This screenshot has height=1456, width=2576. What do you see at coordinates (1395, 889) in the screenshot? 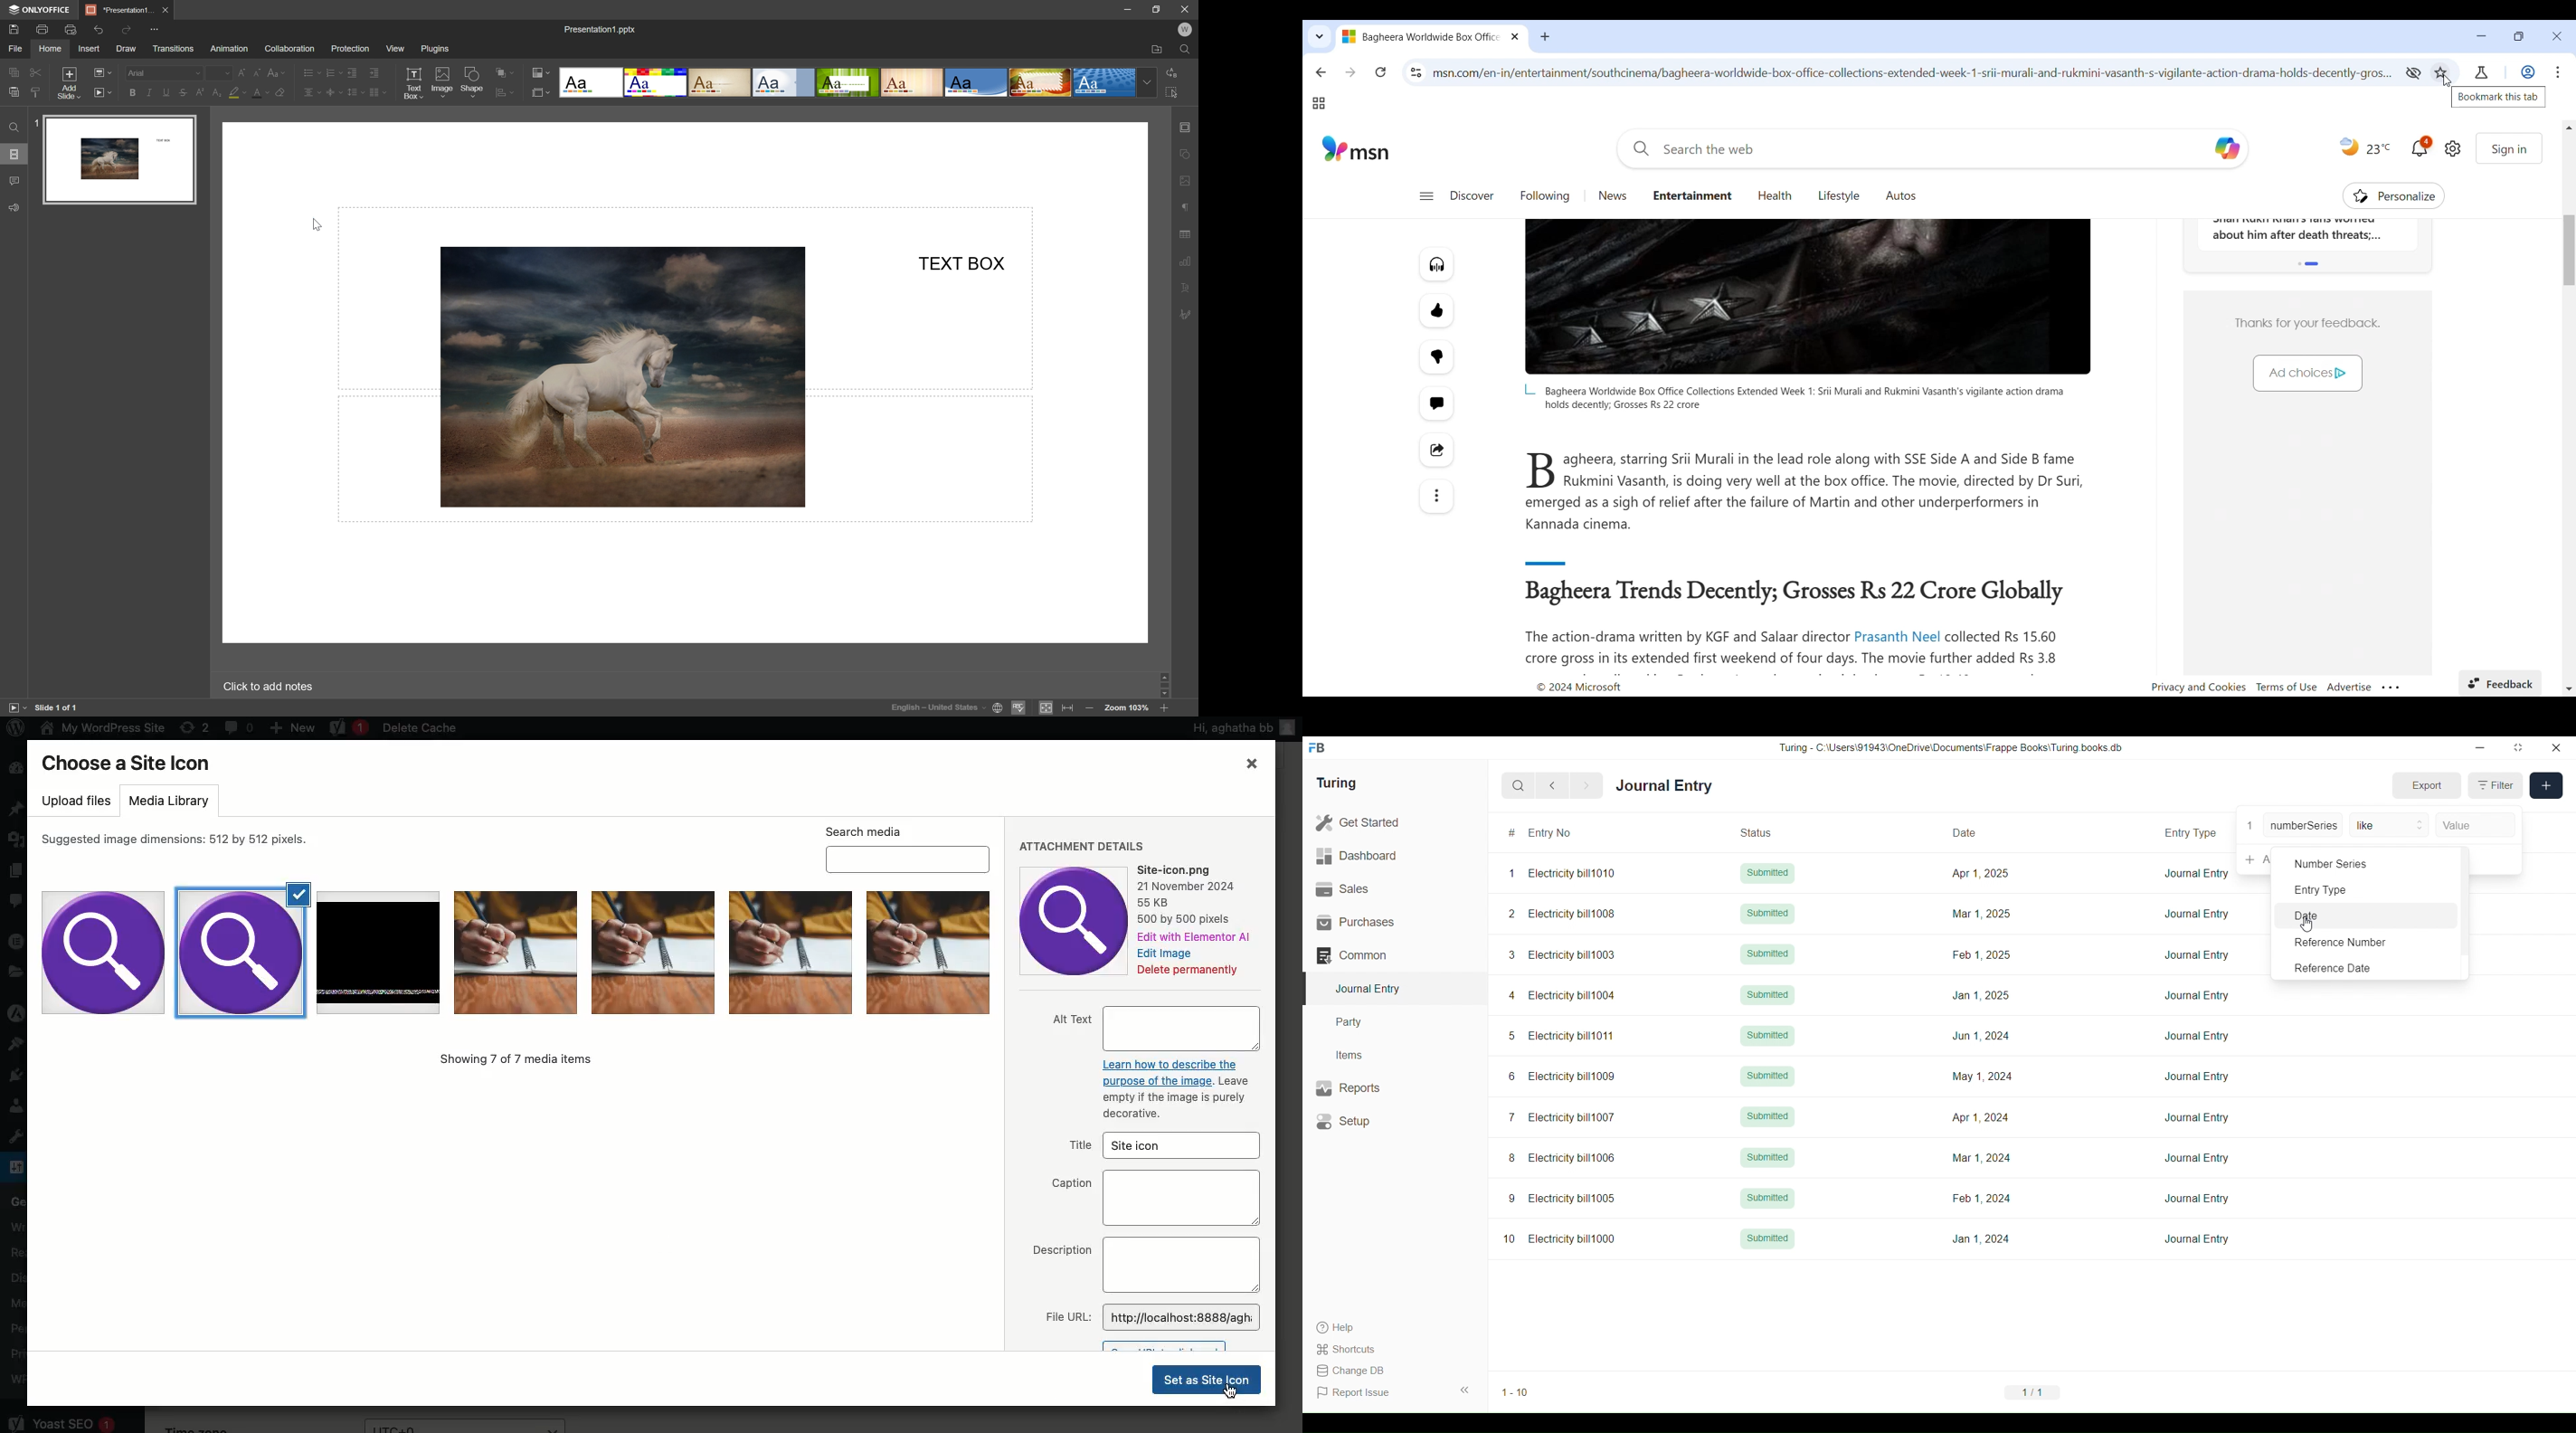
I see `Sales` at bounding box center [1395, 889].